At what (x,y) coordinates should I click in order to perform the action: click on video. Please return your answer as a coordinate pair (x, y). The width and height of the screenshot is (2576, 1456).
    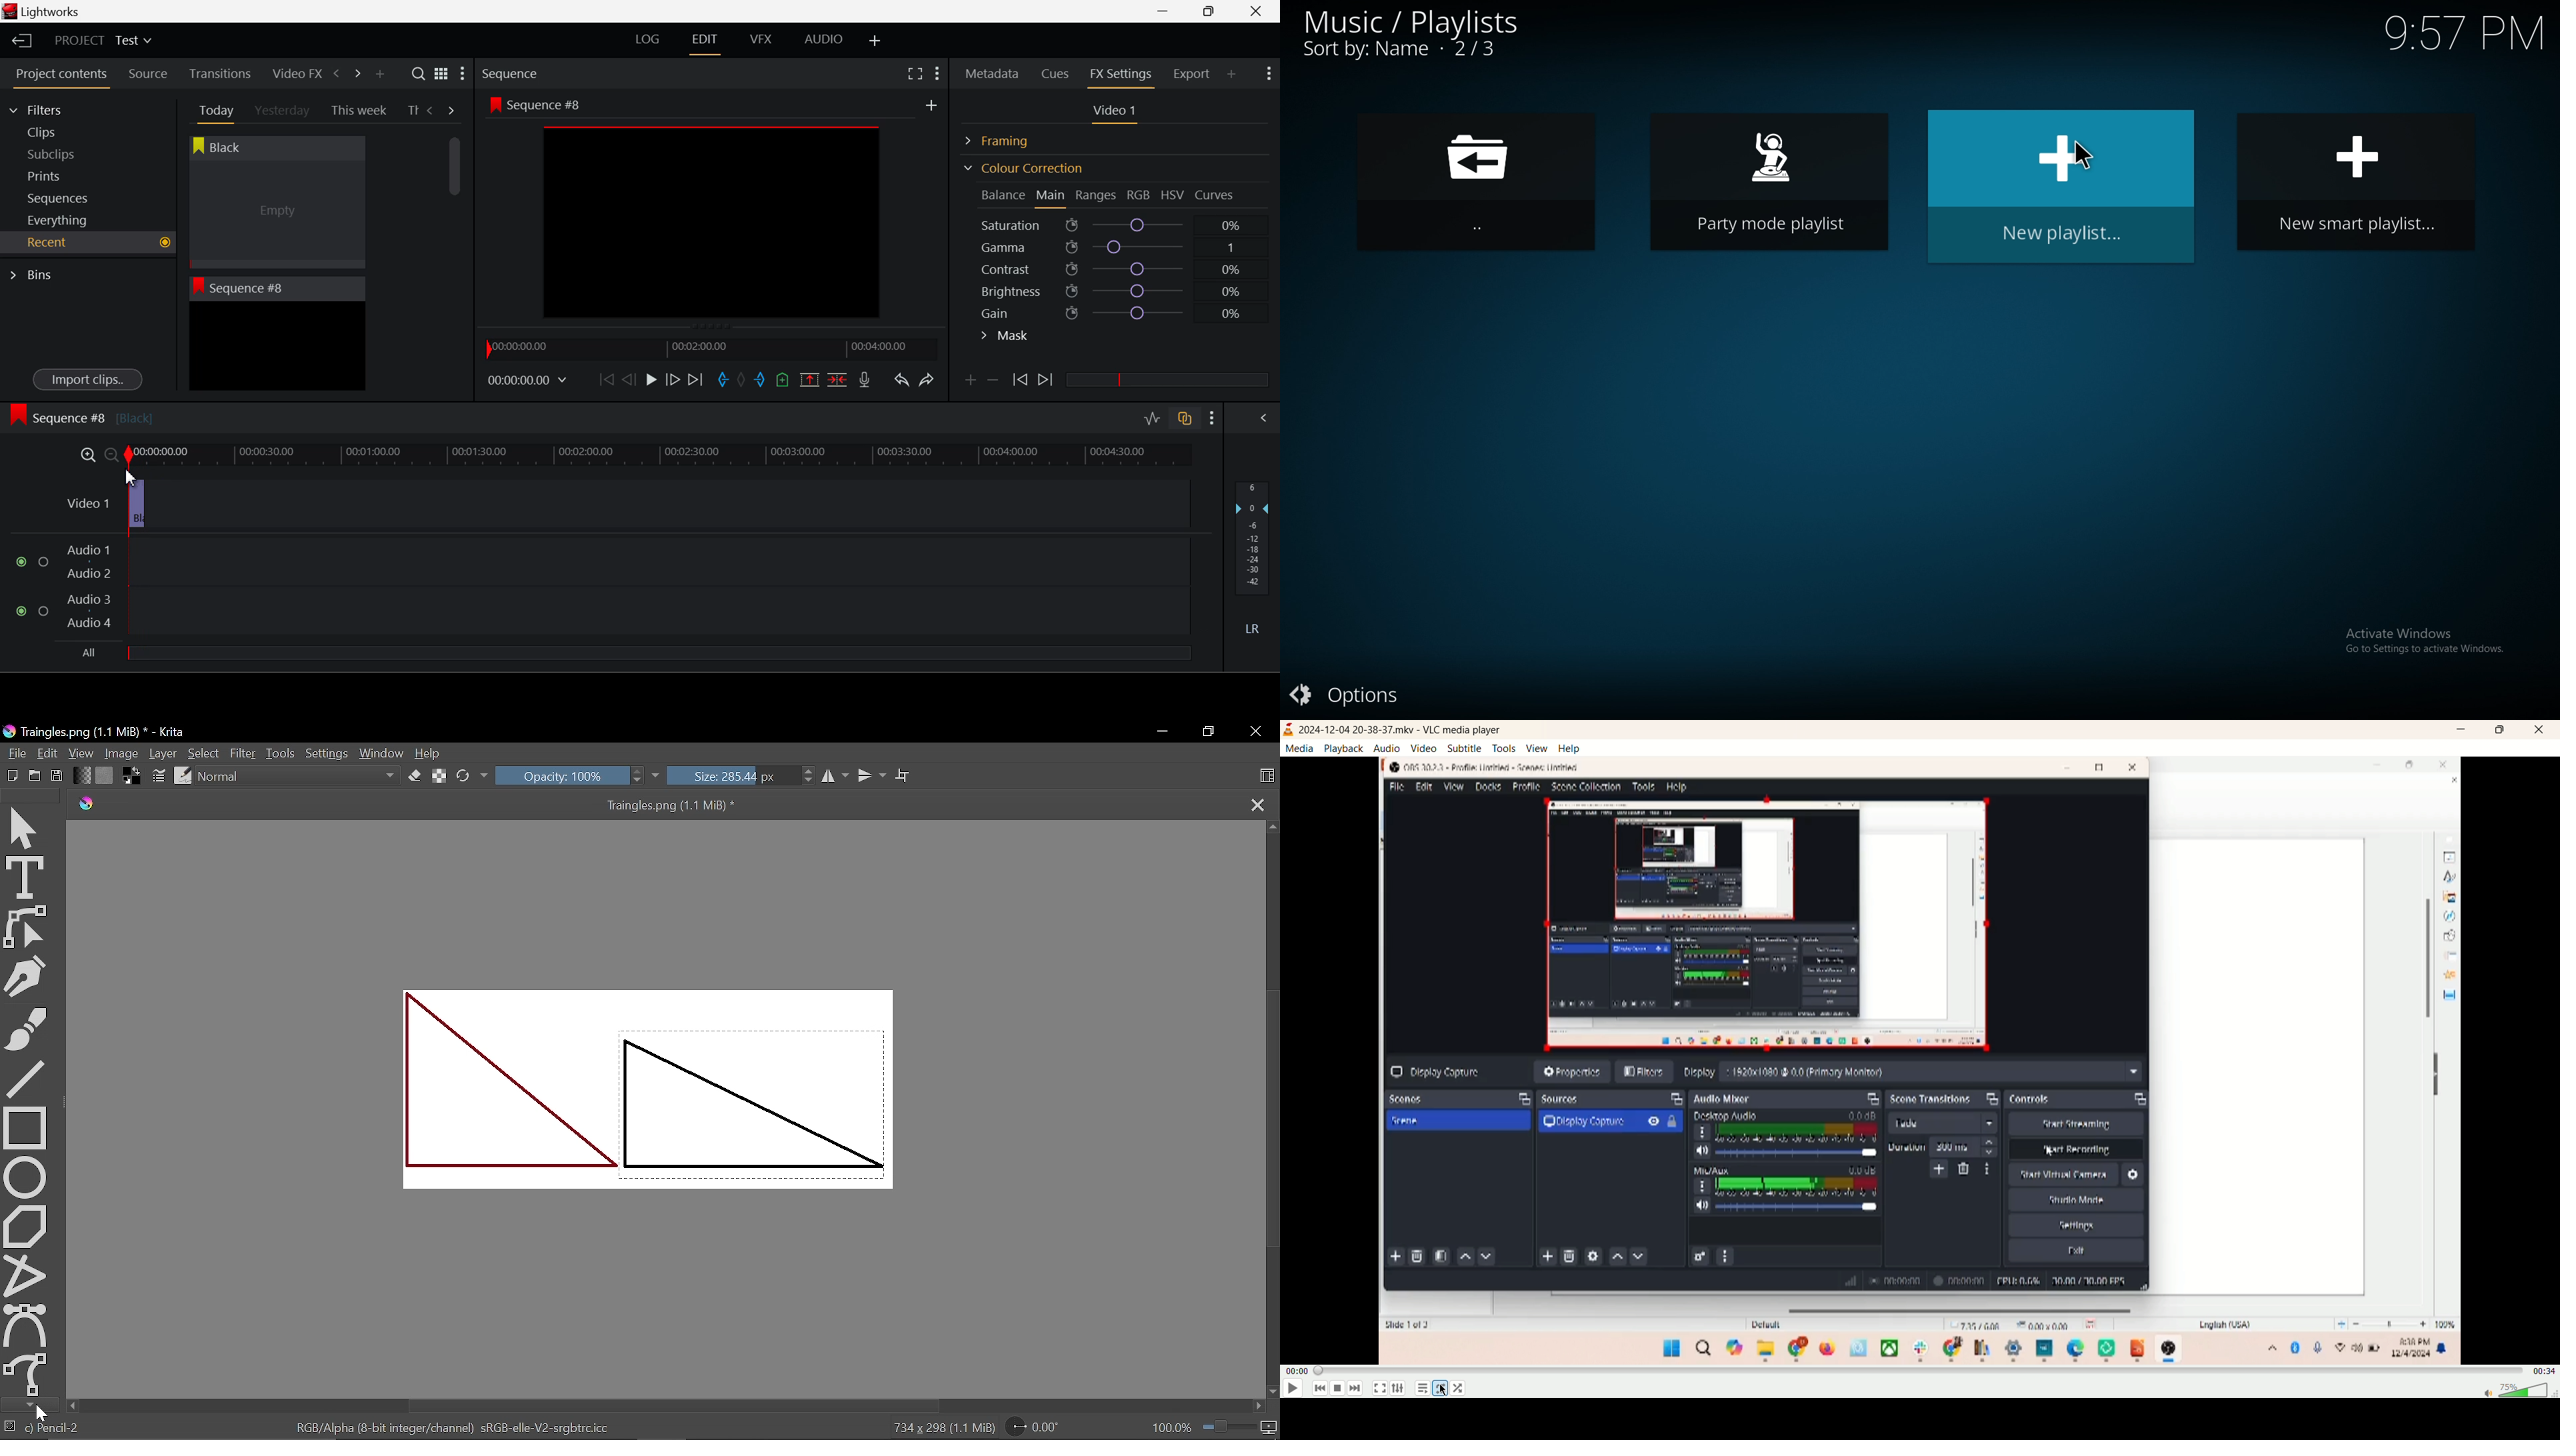
    Looking at the image, I should click on (1425, 748).